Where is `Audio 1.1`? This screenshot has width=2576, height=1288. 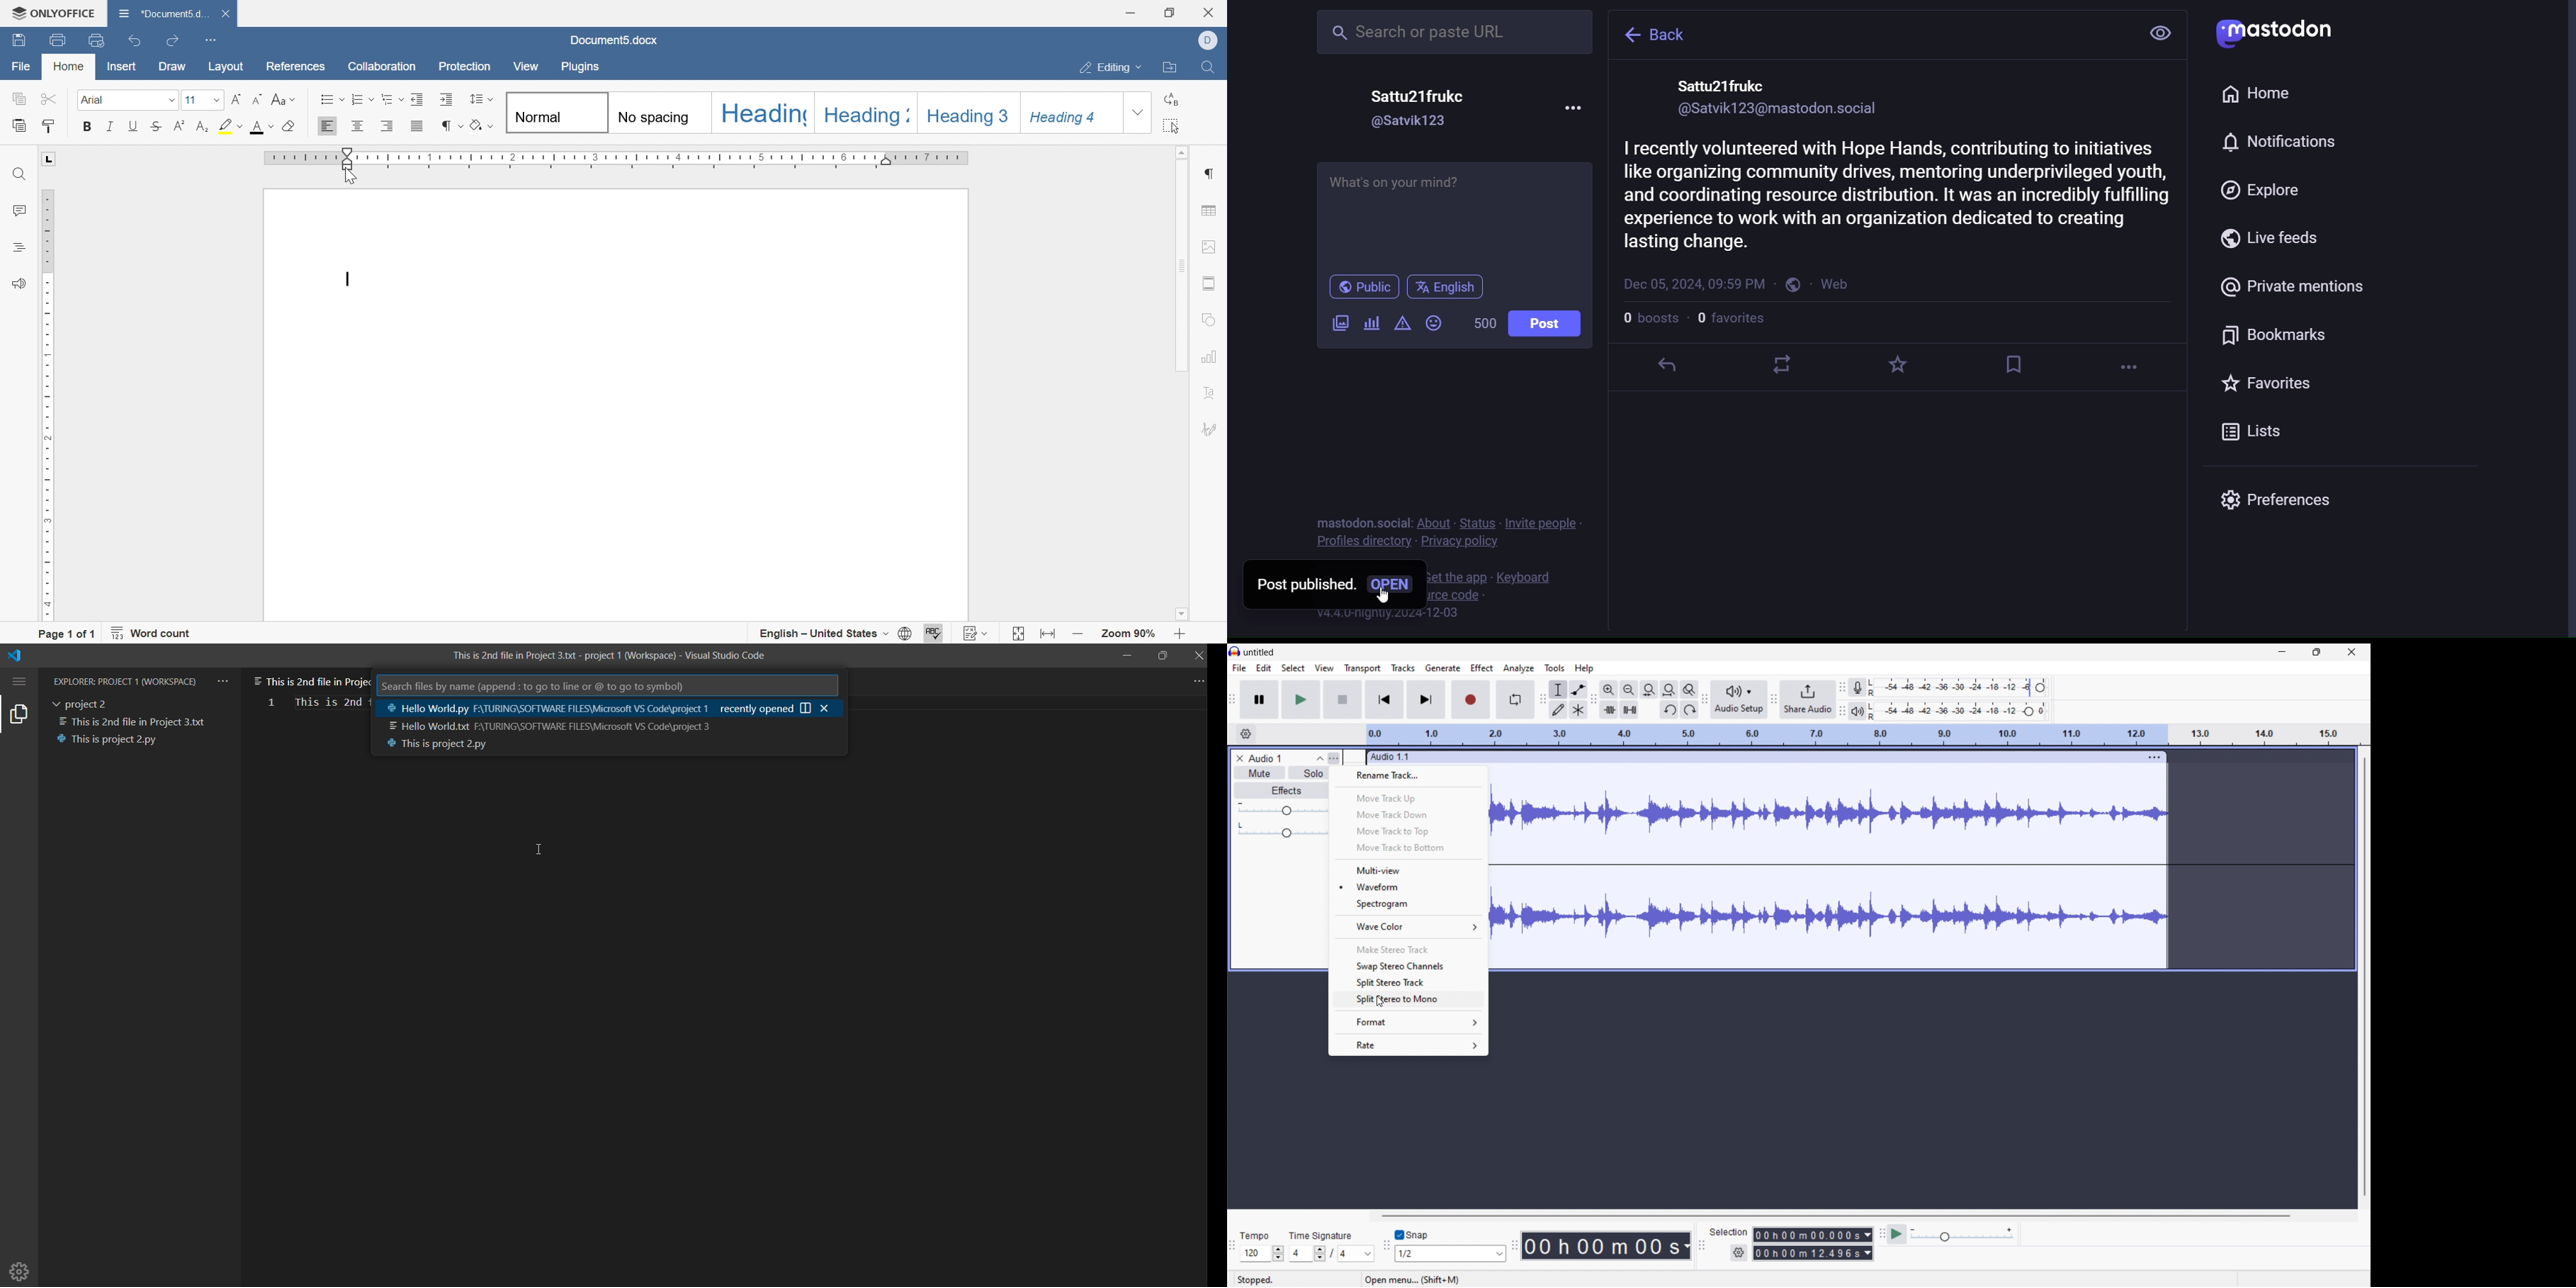 Audio 1.1 is located at coordinates (1748, 757).